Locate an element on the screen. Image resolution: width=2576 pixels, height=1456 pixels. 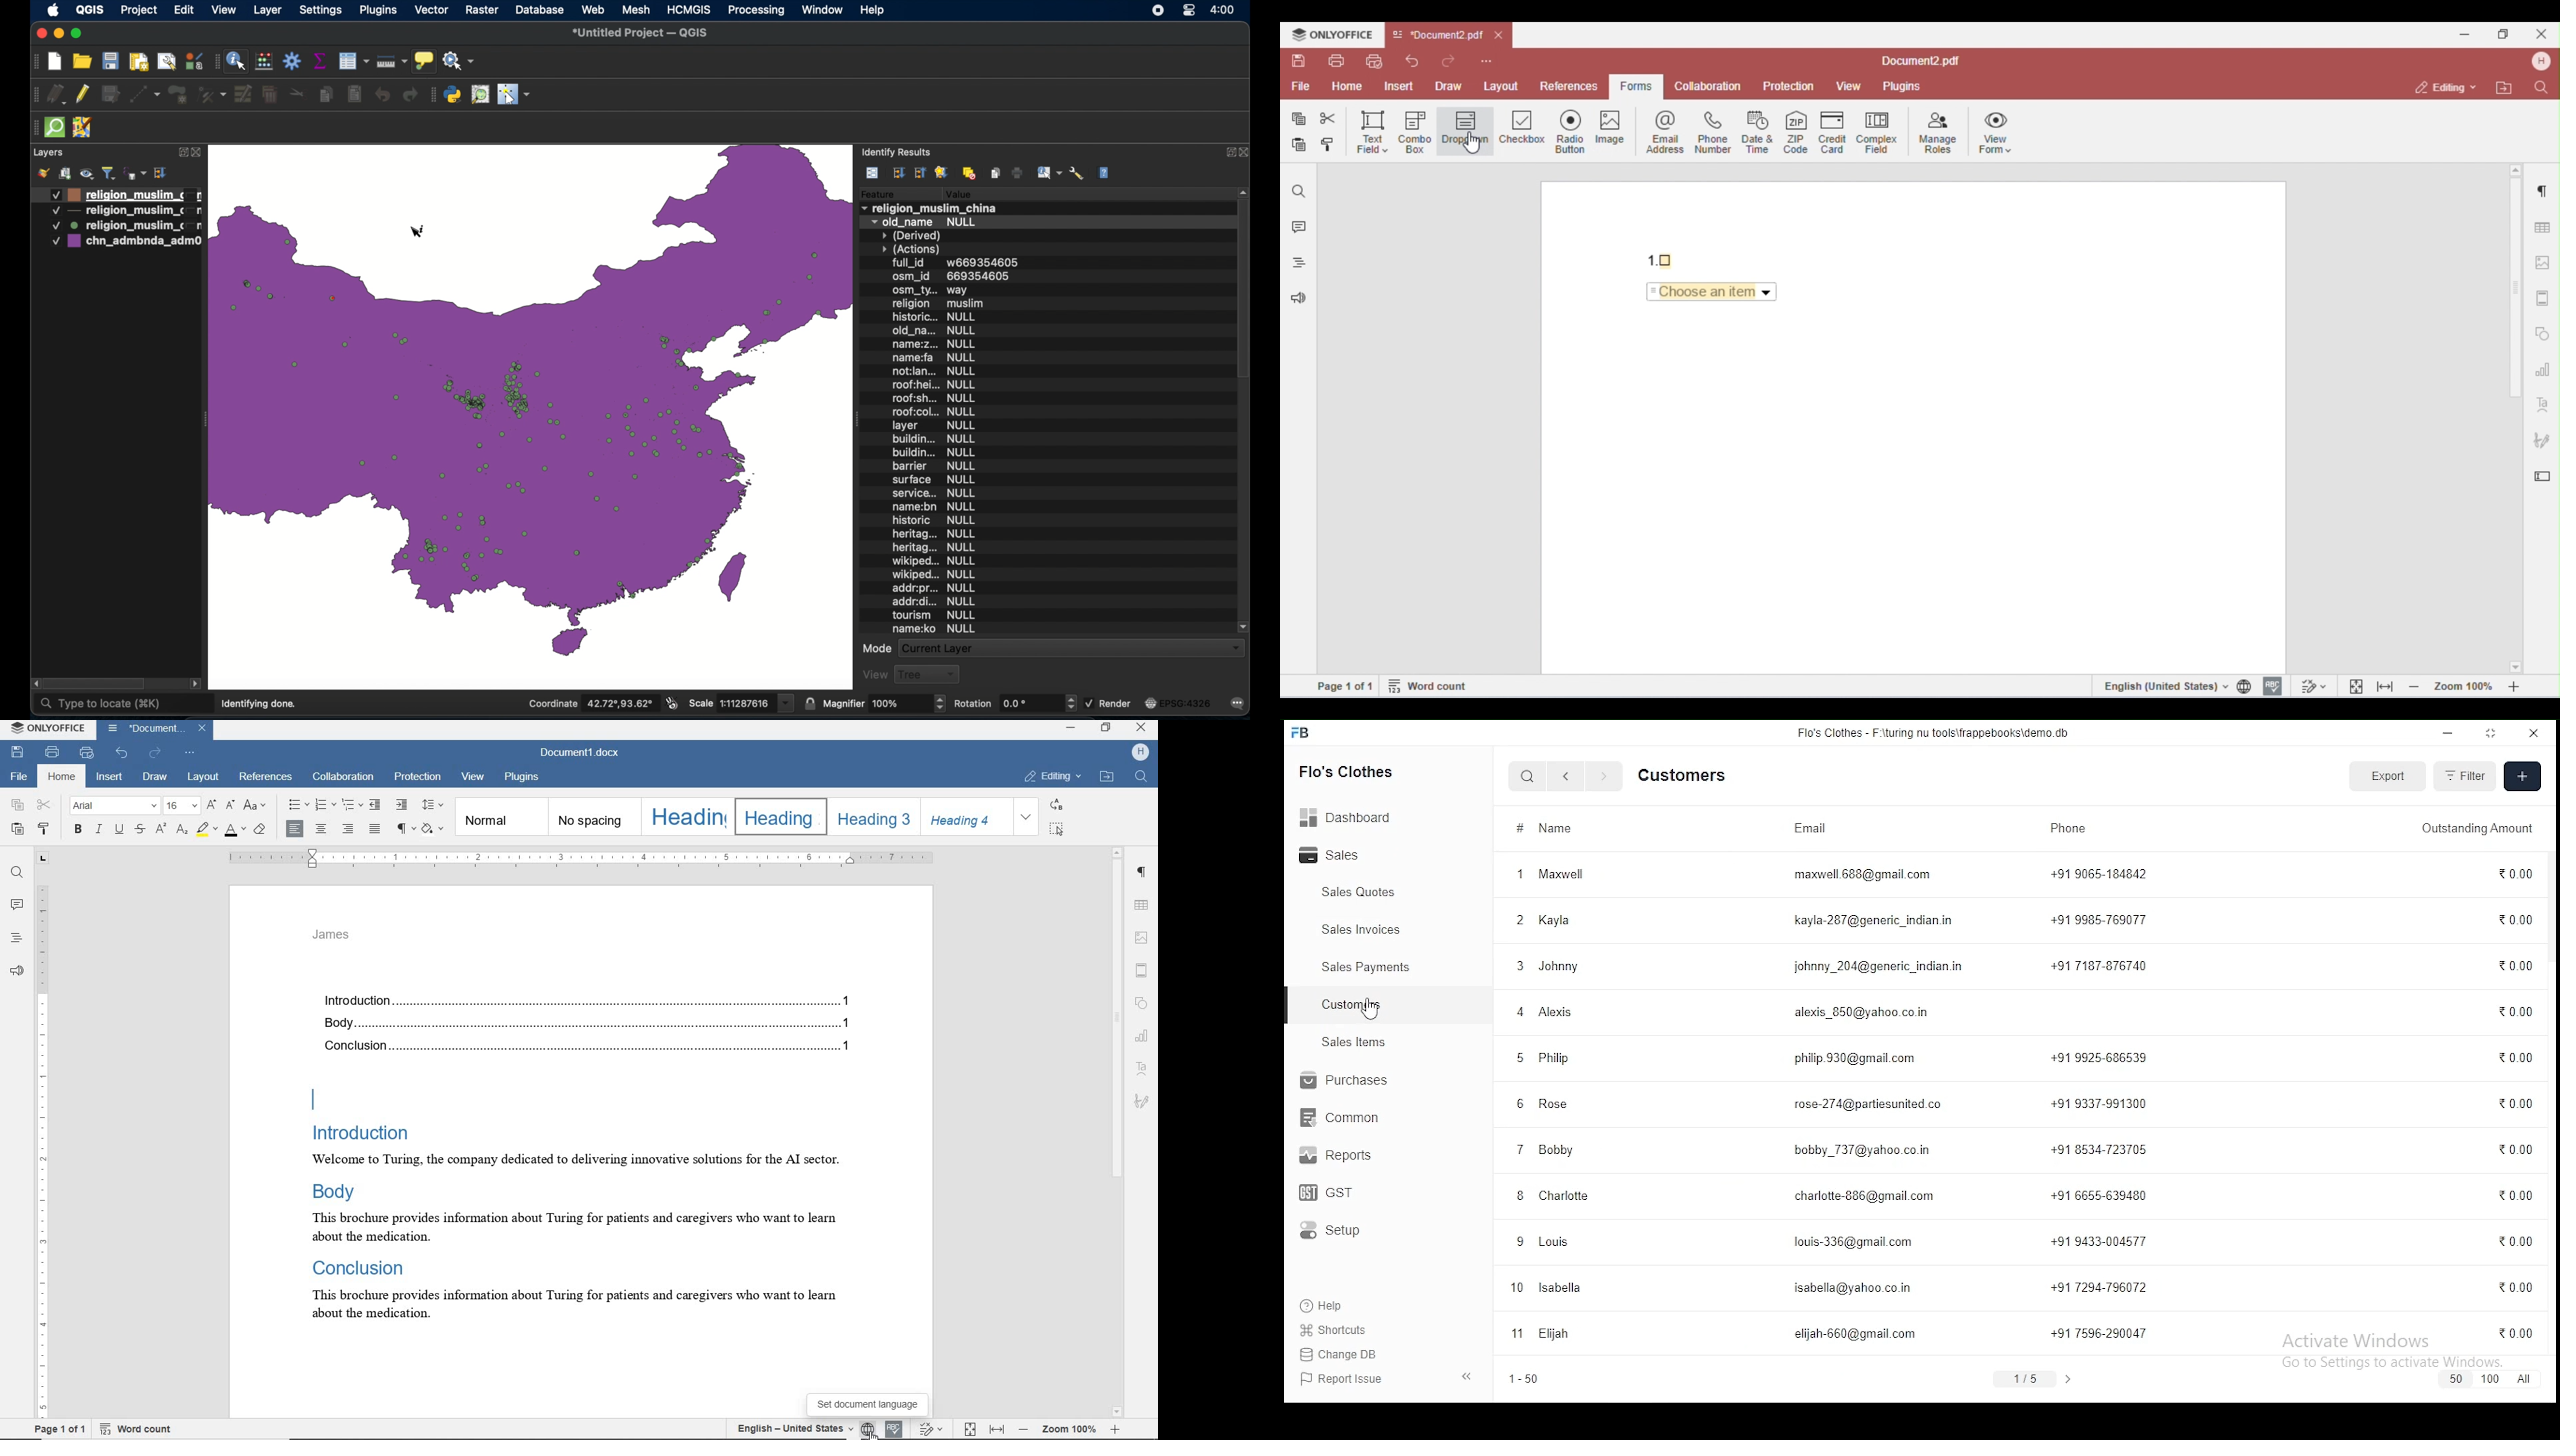
previous is located at coordinates (1563, 777).